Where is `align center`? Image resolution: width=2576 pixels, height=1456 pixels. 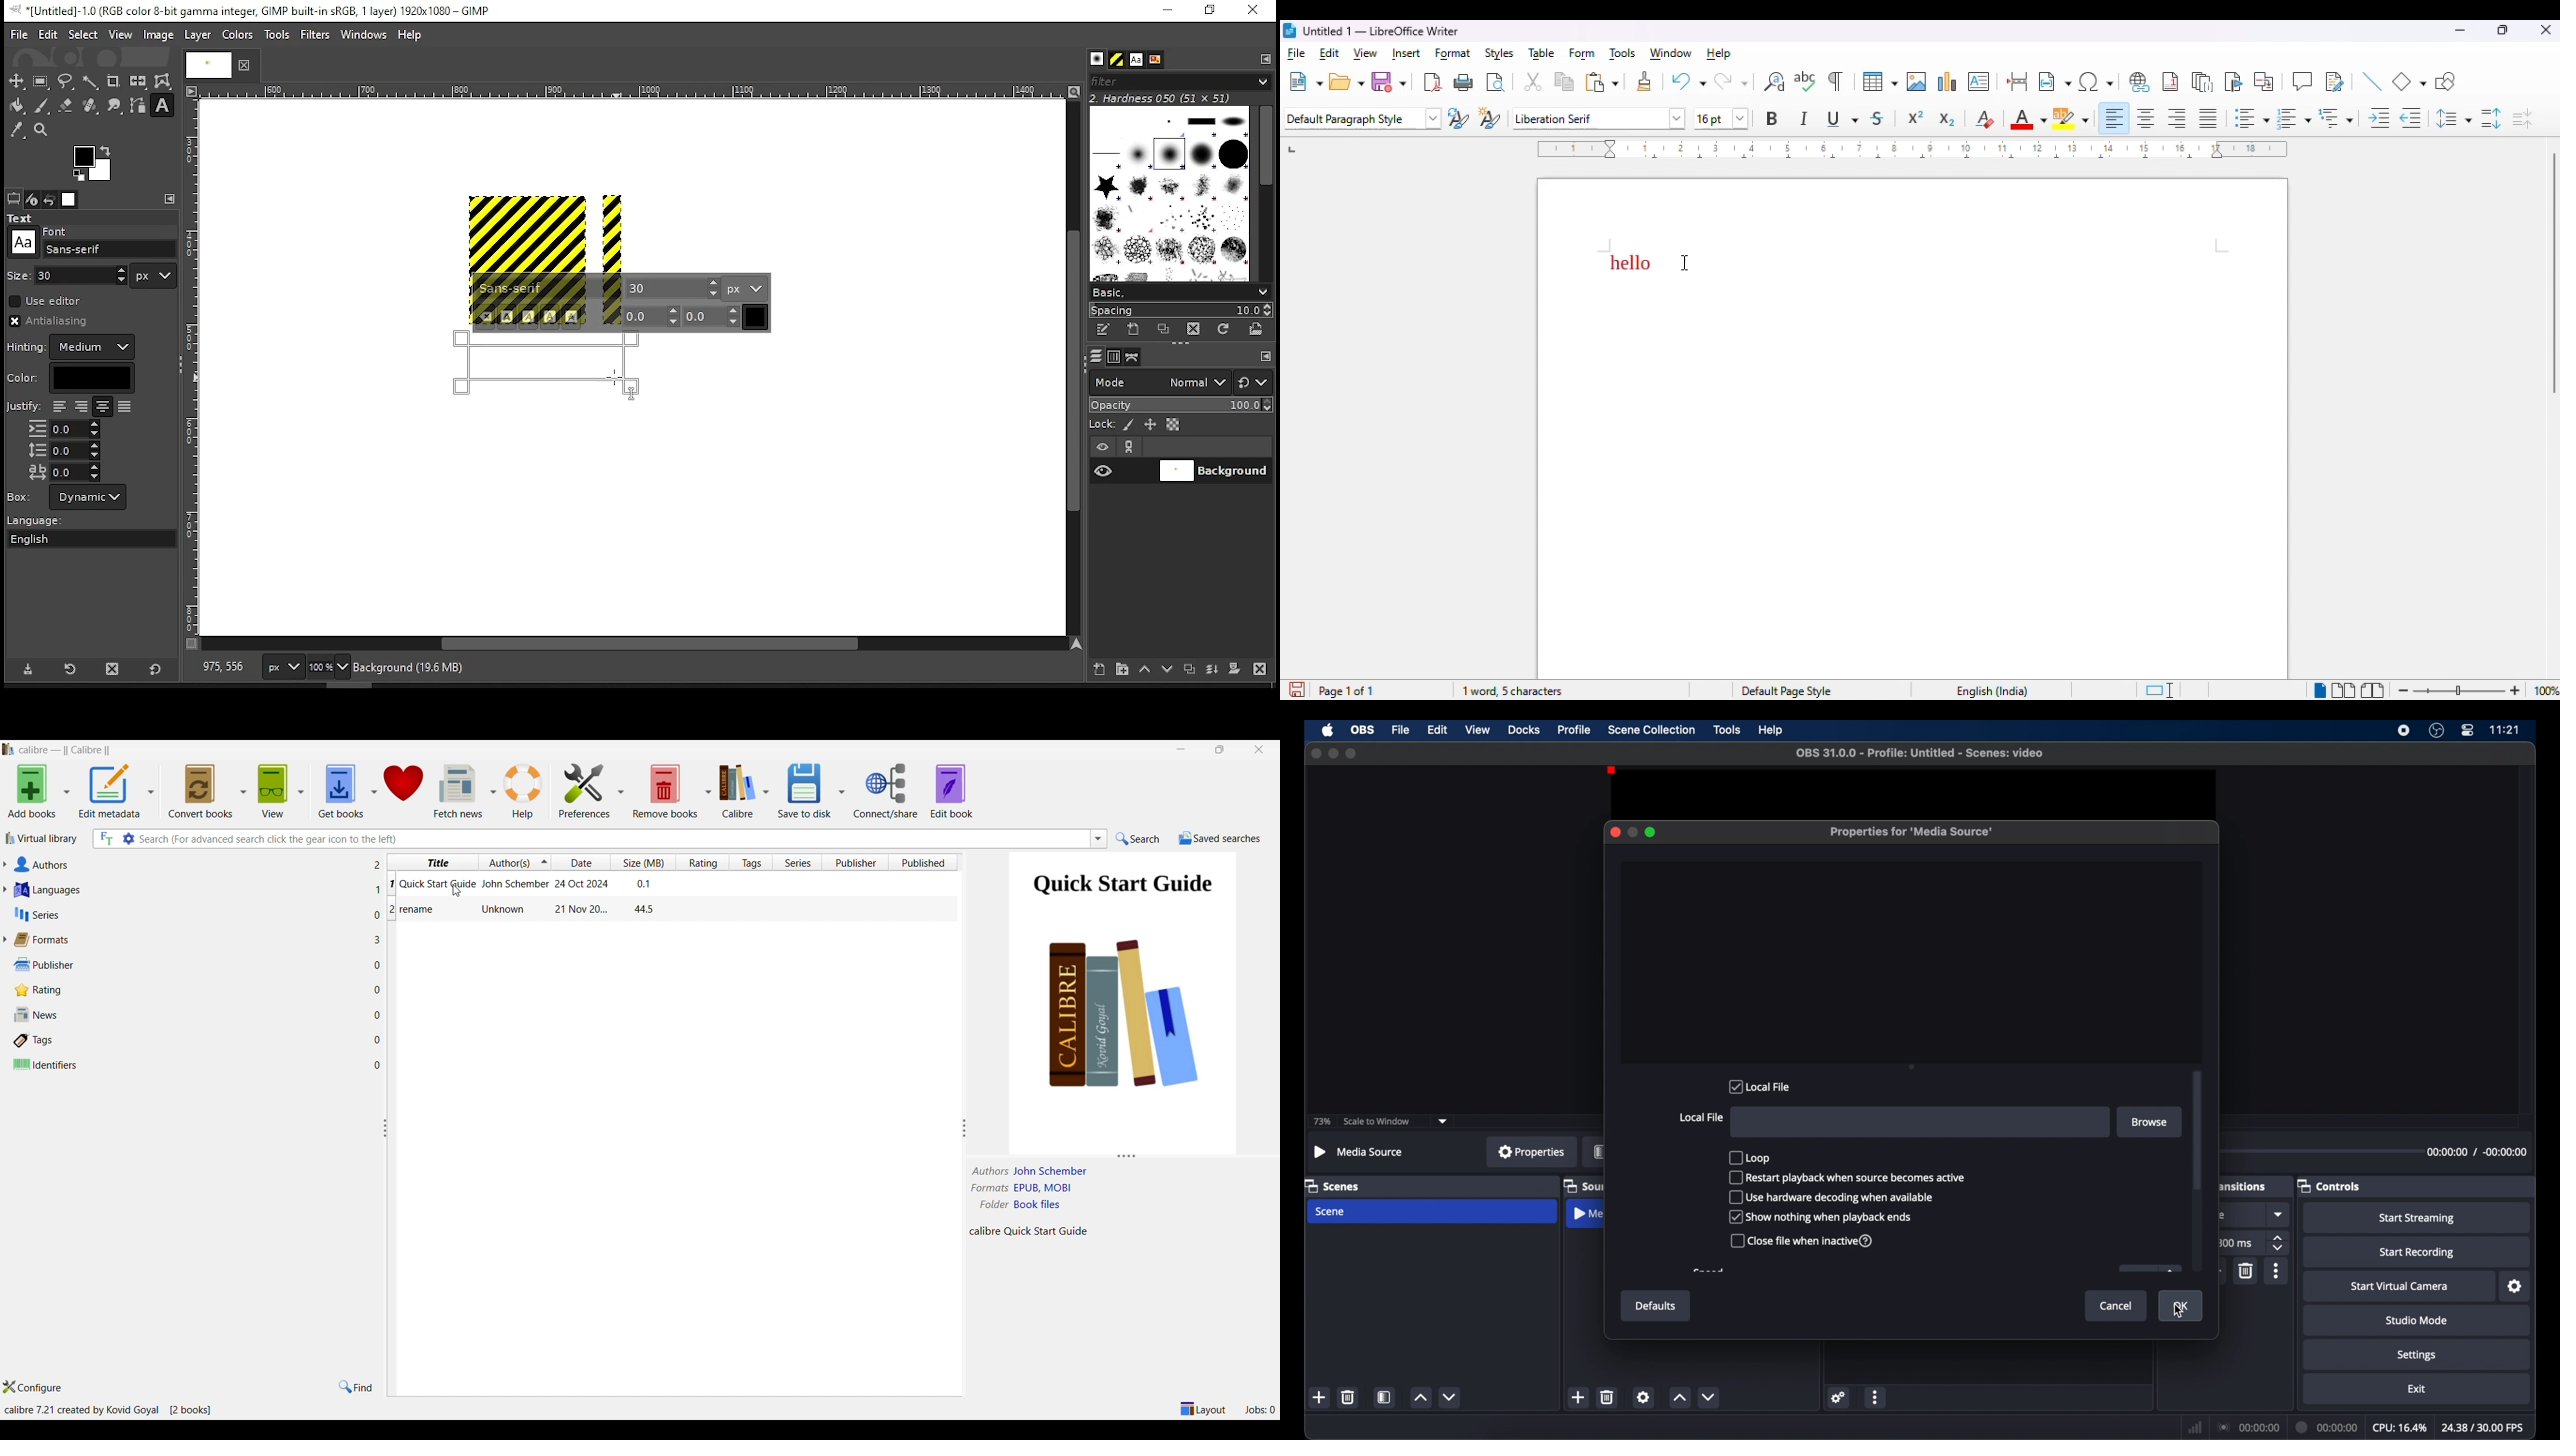
align center is located at coordinates (2146, 119).